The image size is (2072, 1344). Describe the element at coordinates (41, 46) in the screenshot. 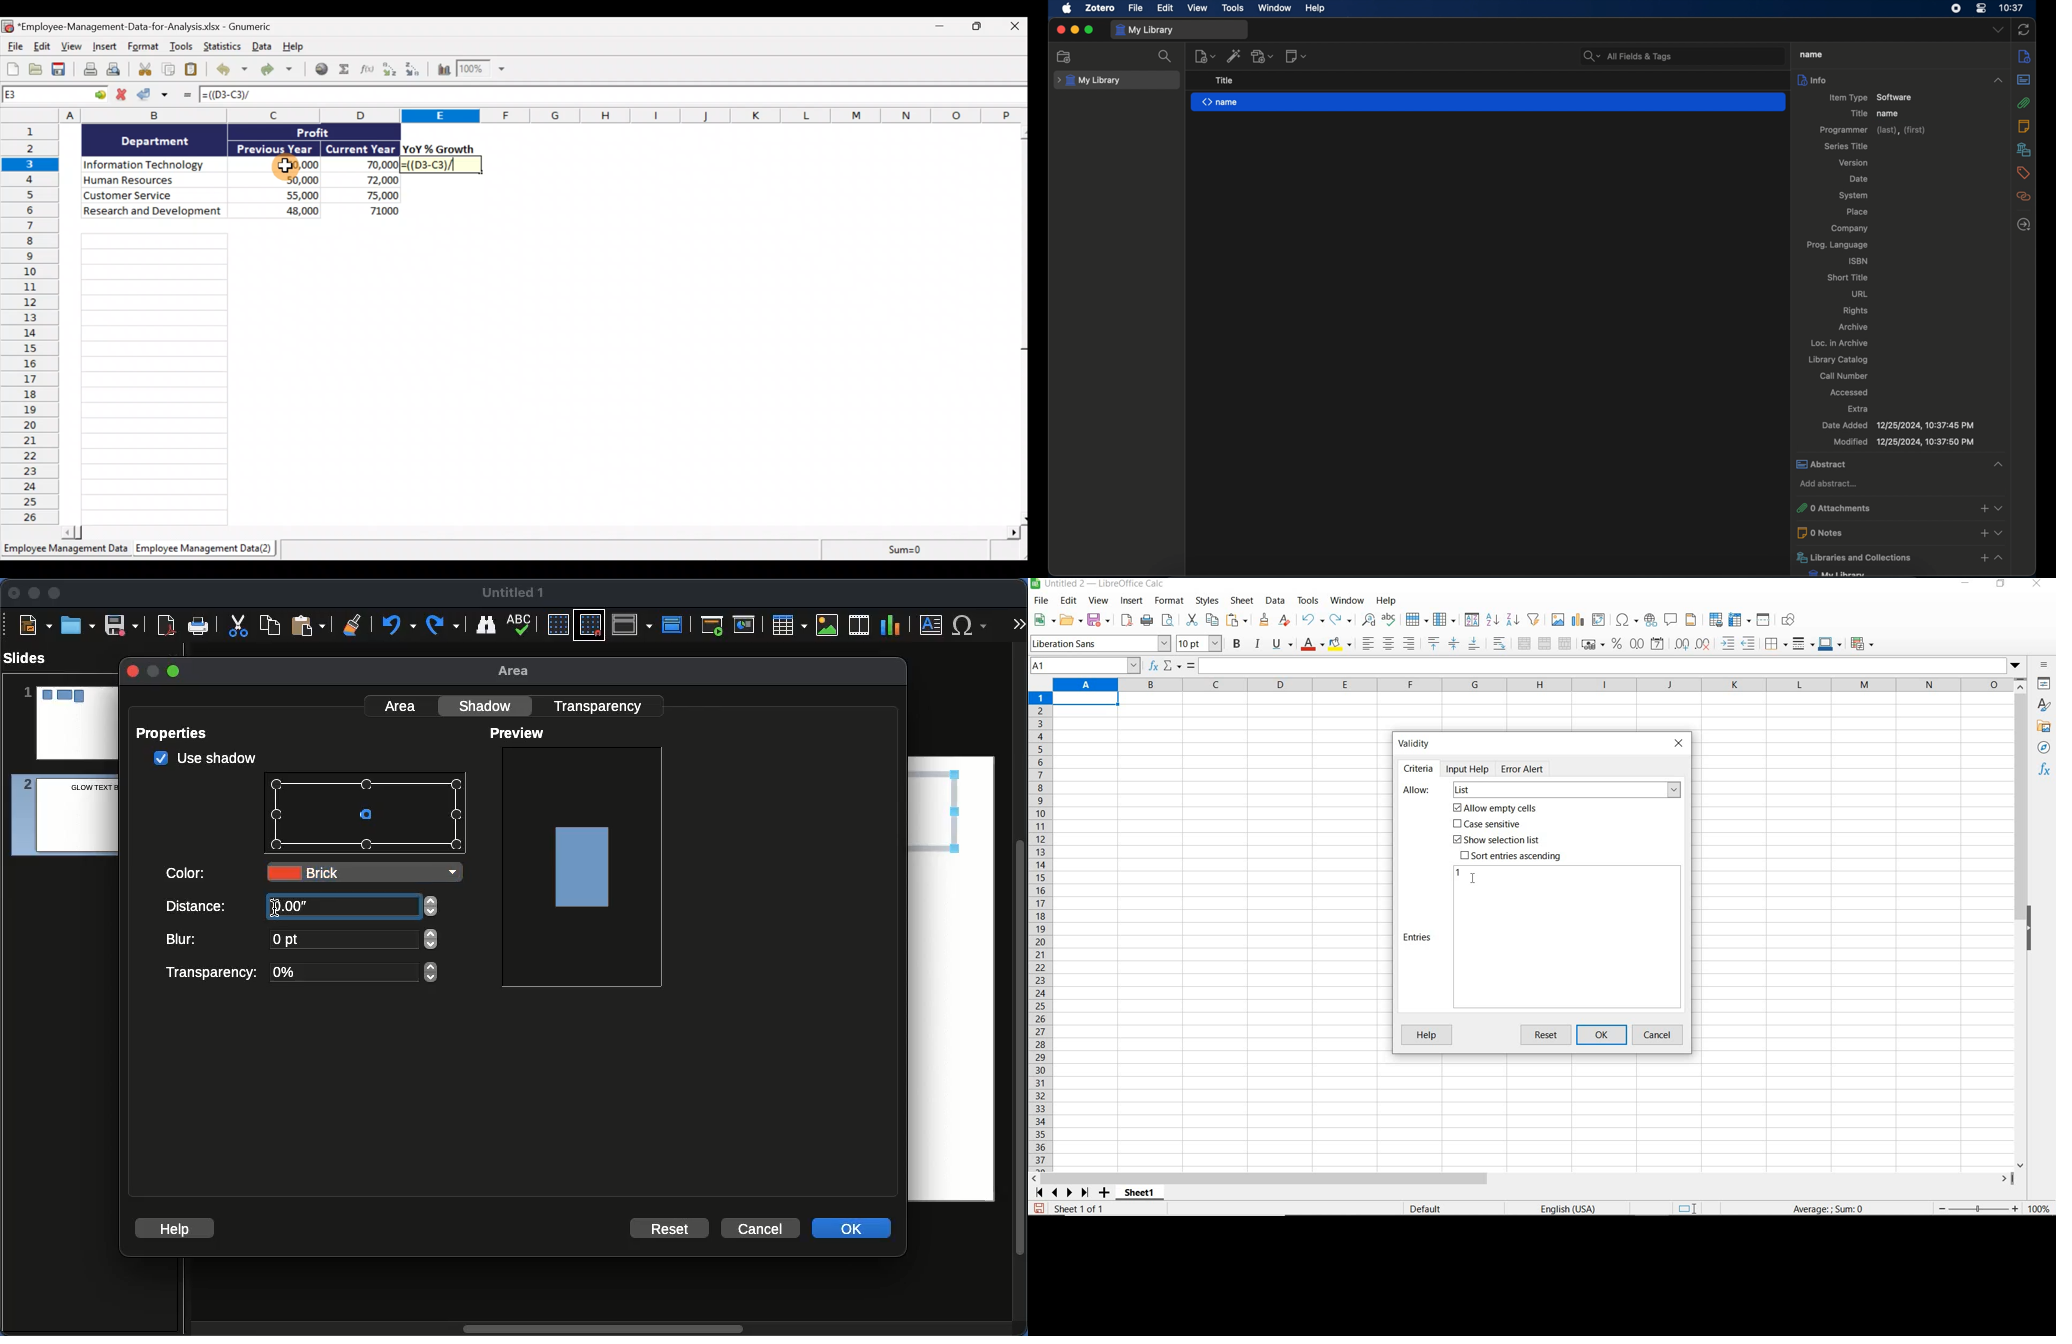

I see `Edit` at that location.